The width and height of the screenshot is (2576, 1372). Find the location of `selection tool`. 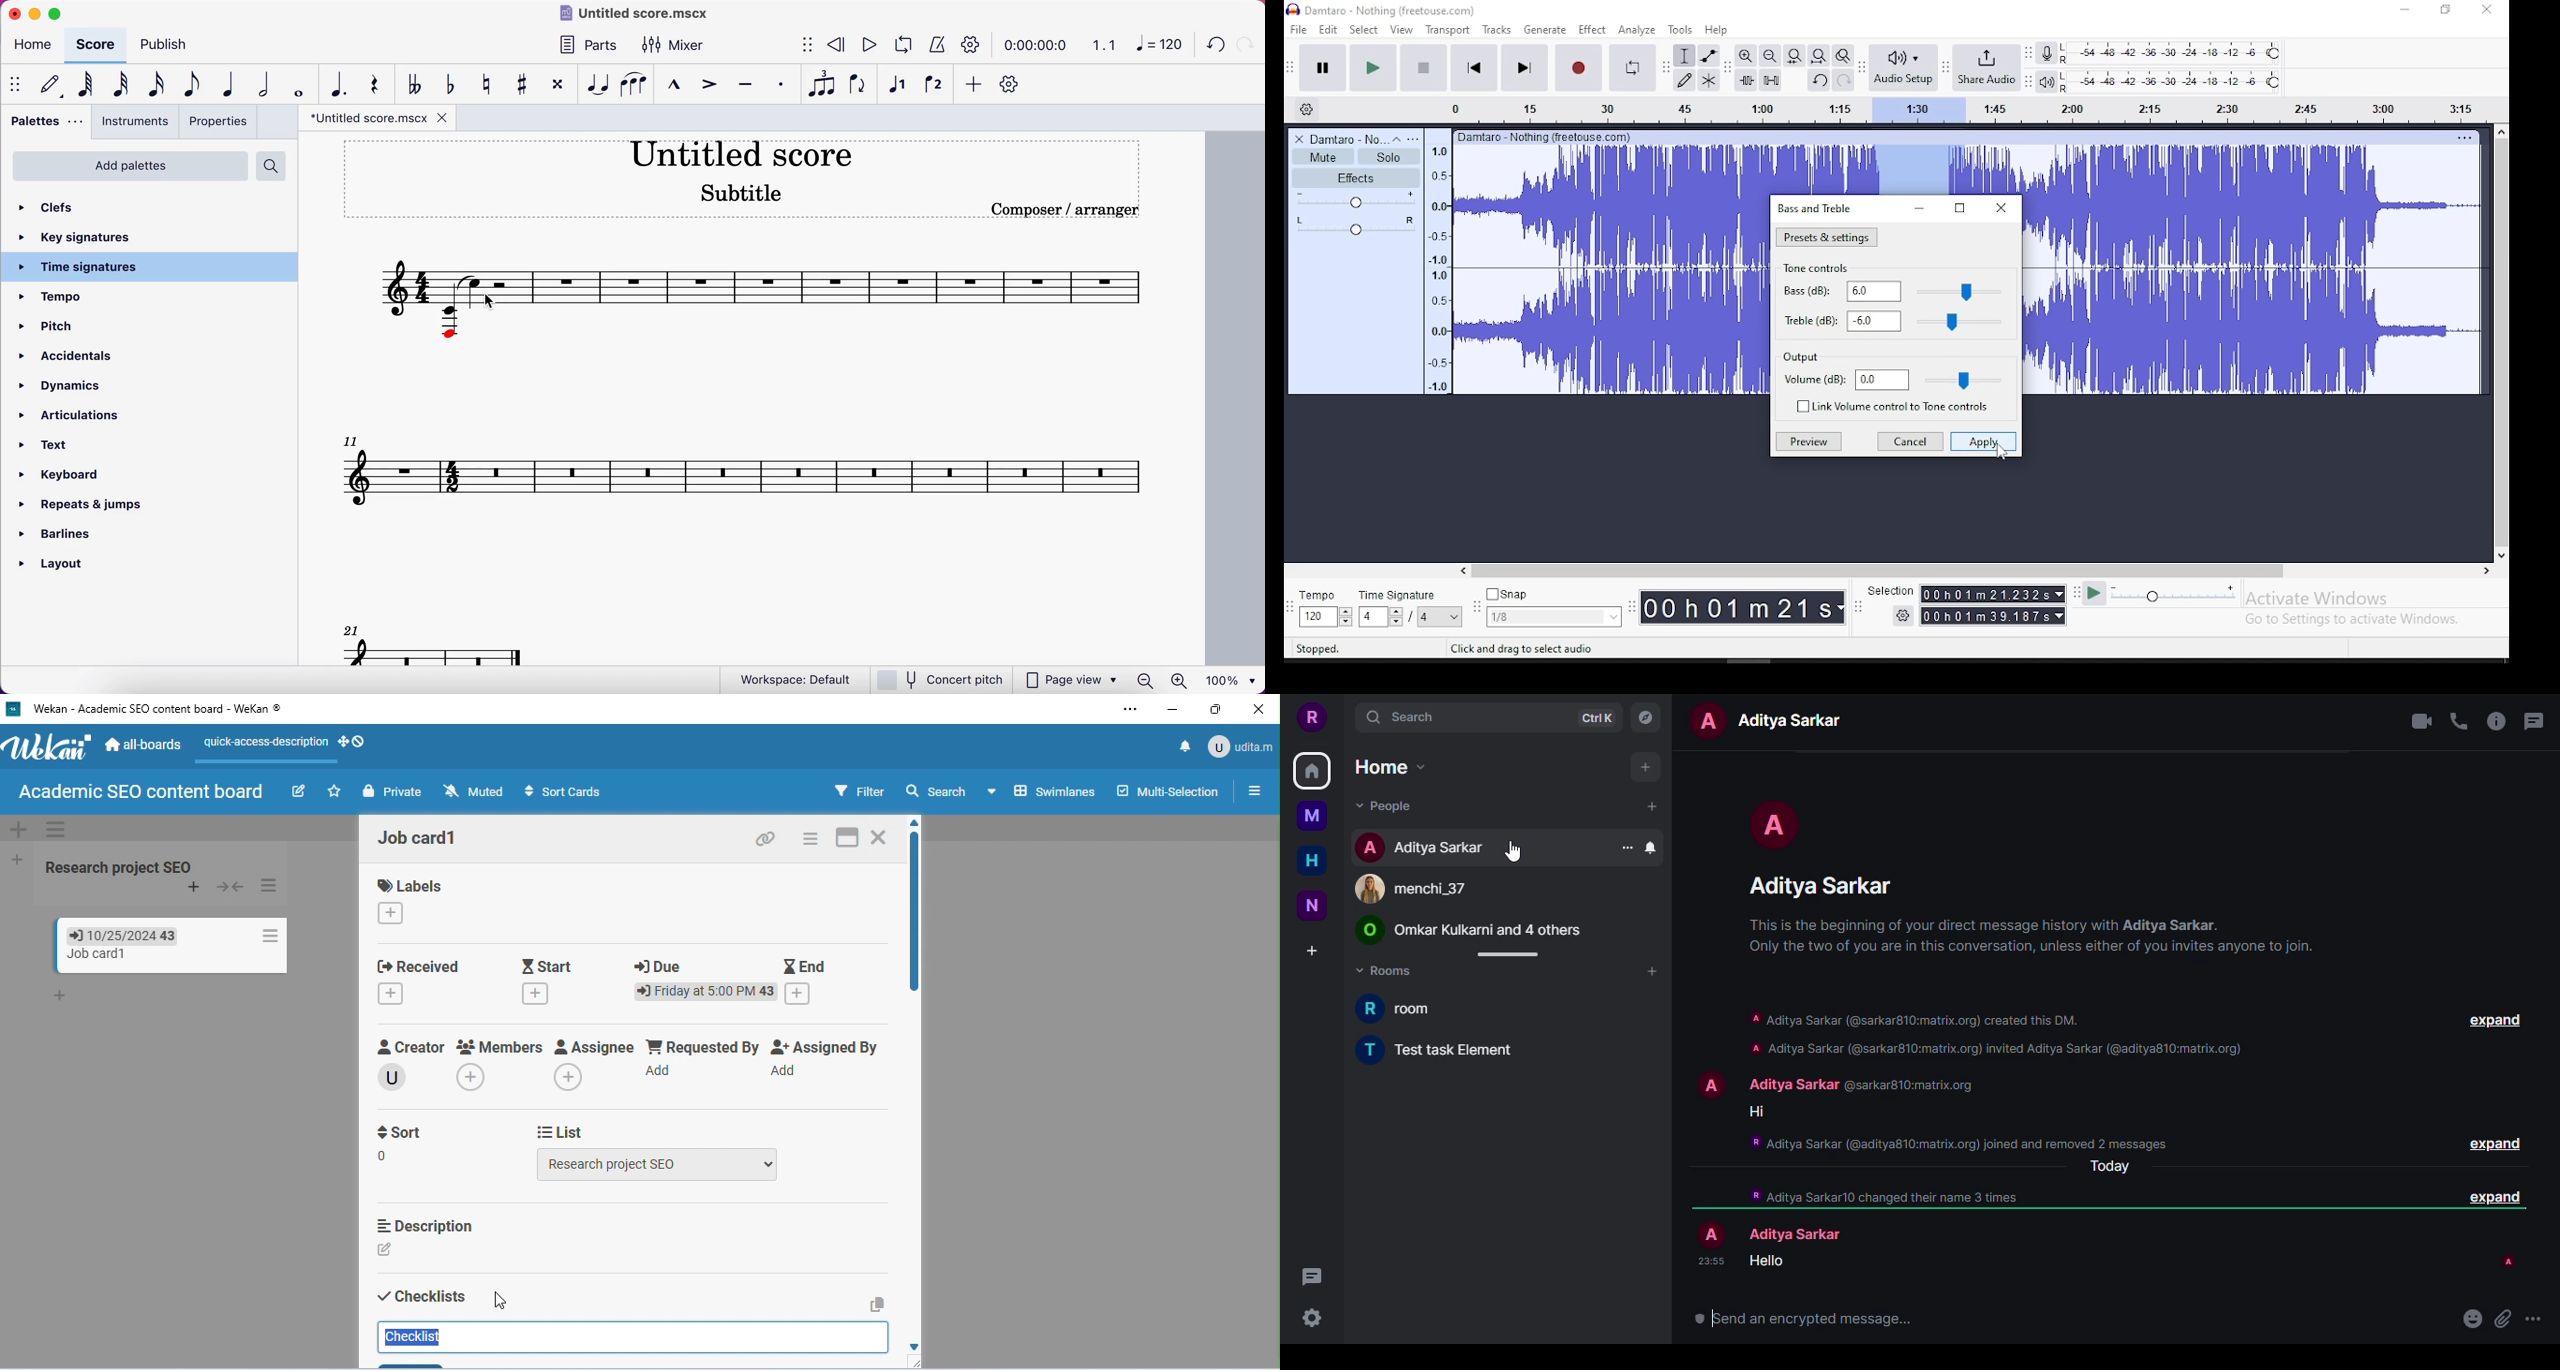

selection tool is located at coordinates (1686, 56).